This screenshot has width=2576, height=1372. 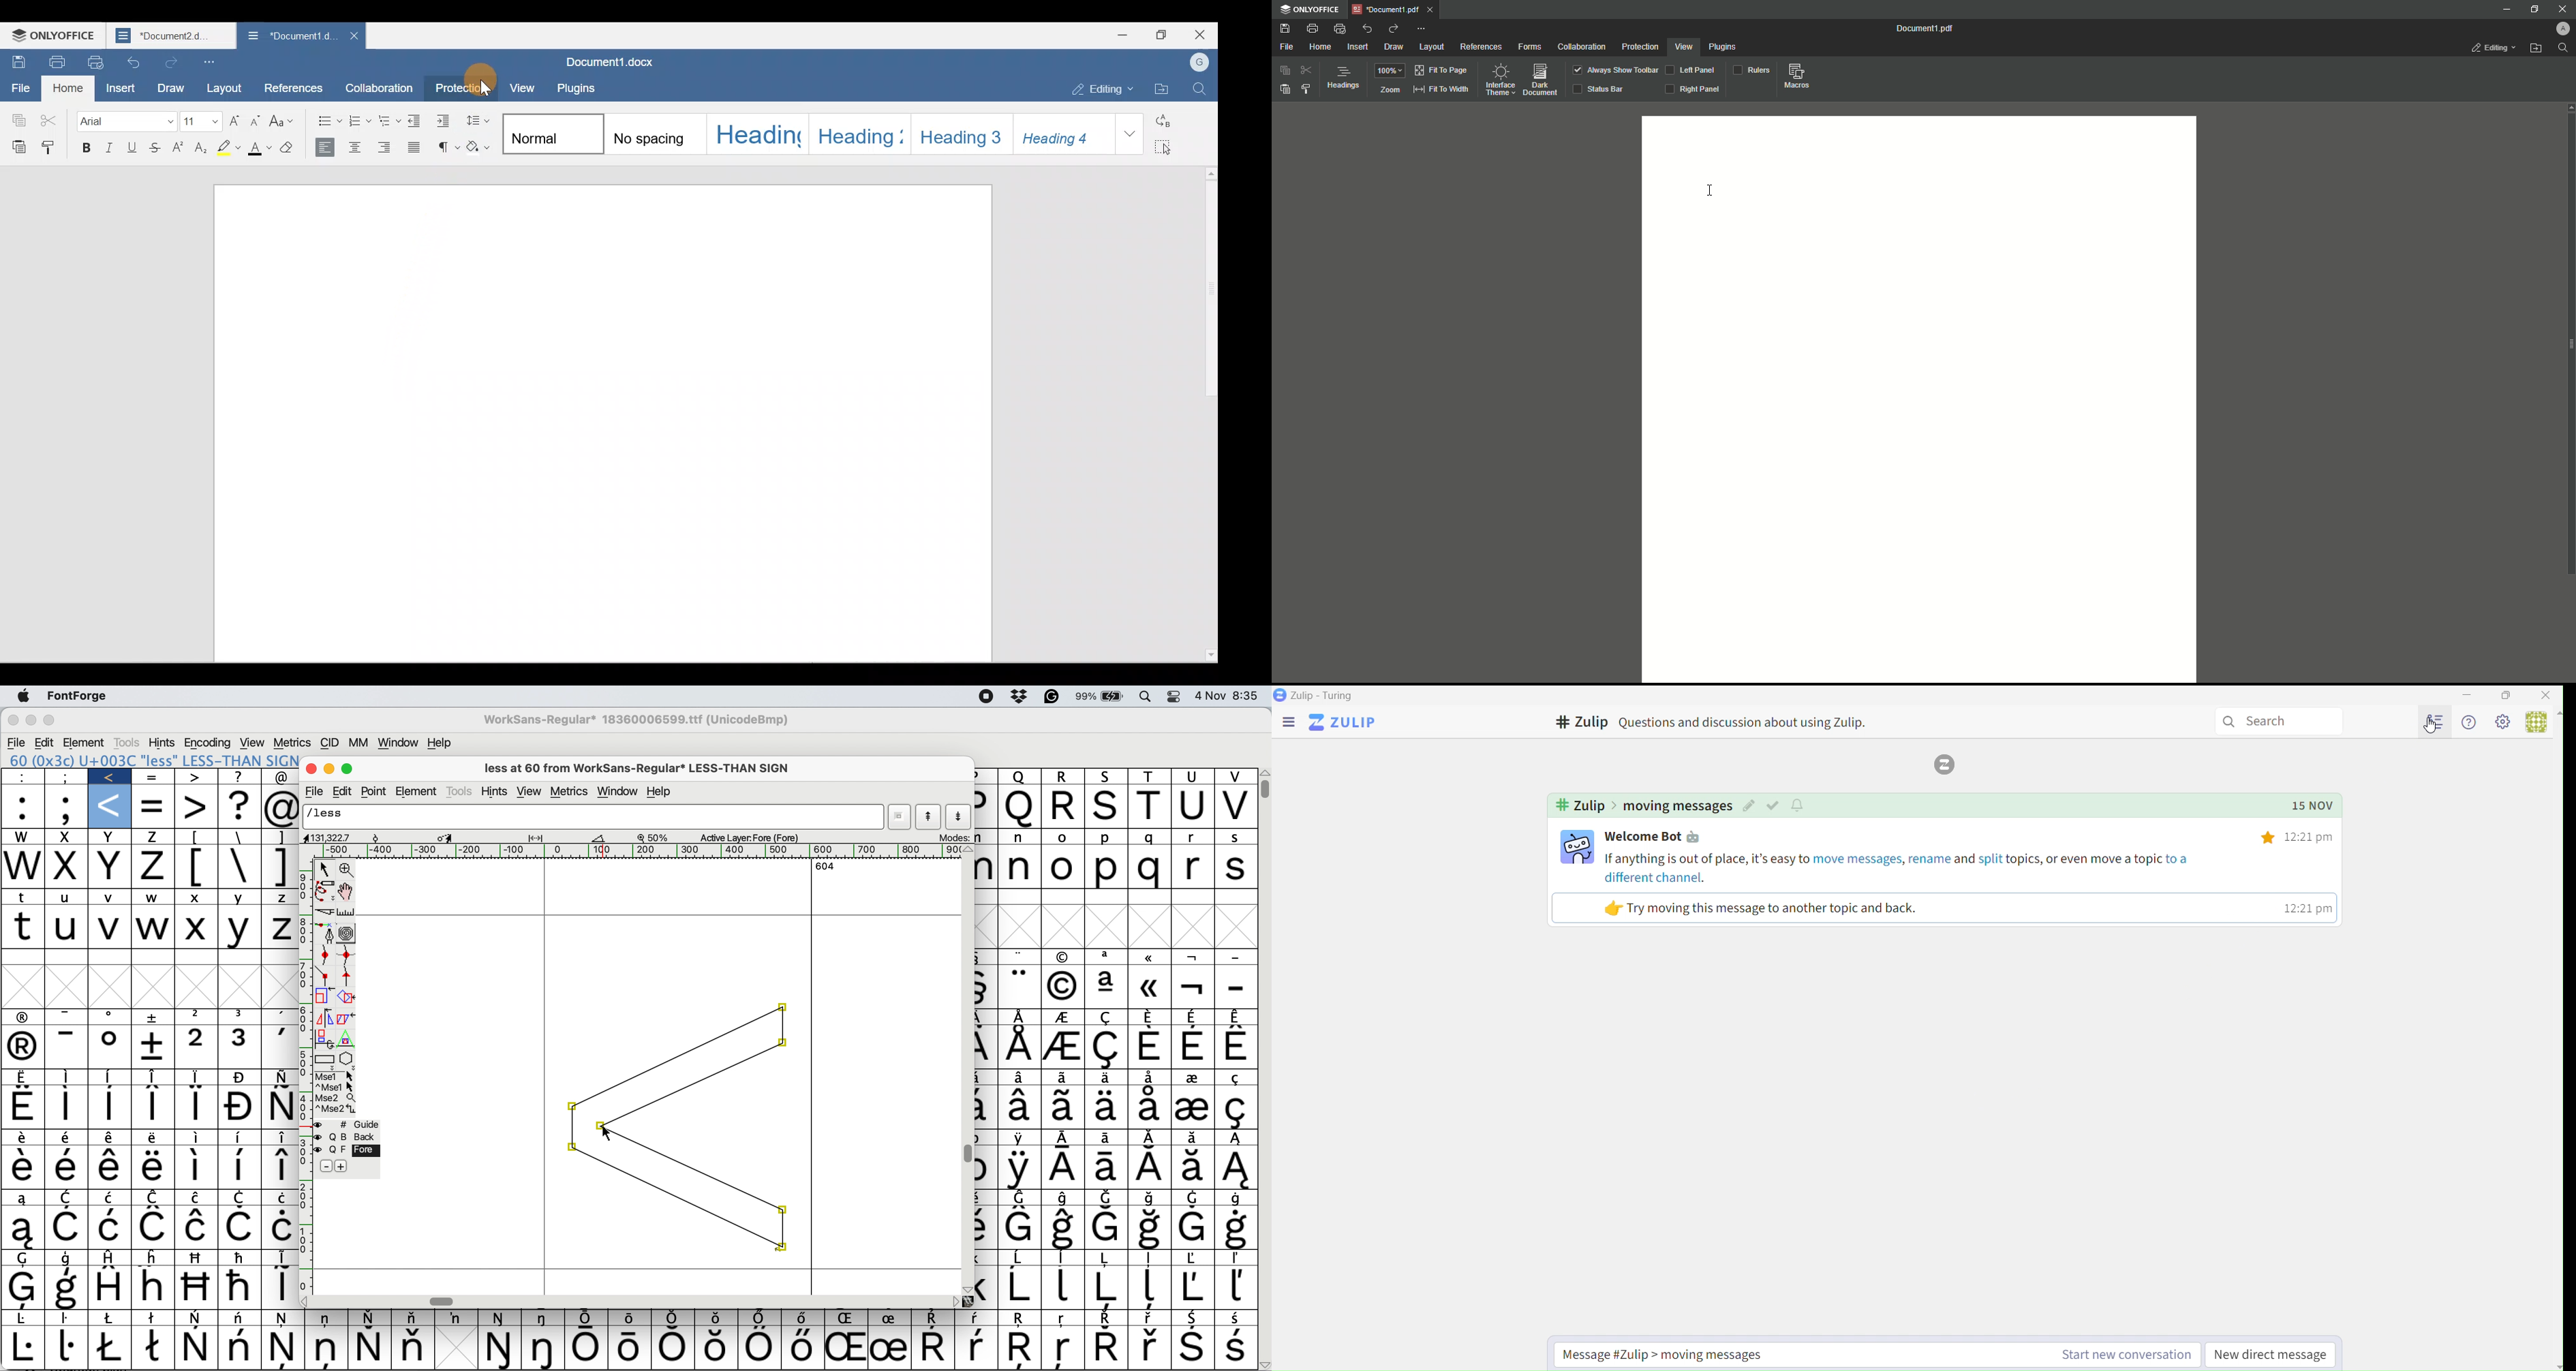 What do you see at coordinates (1918, 29) in the screenshot?
I see `Document 1.pdf` at bounding box center [1918, 29].